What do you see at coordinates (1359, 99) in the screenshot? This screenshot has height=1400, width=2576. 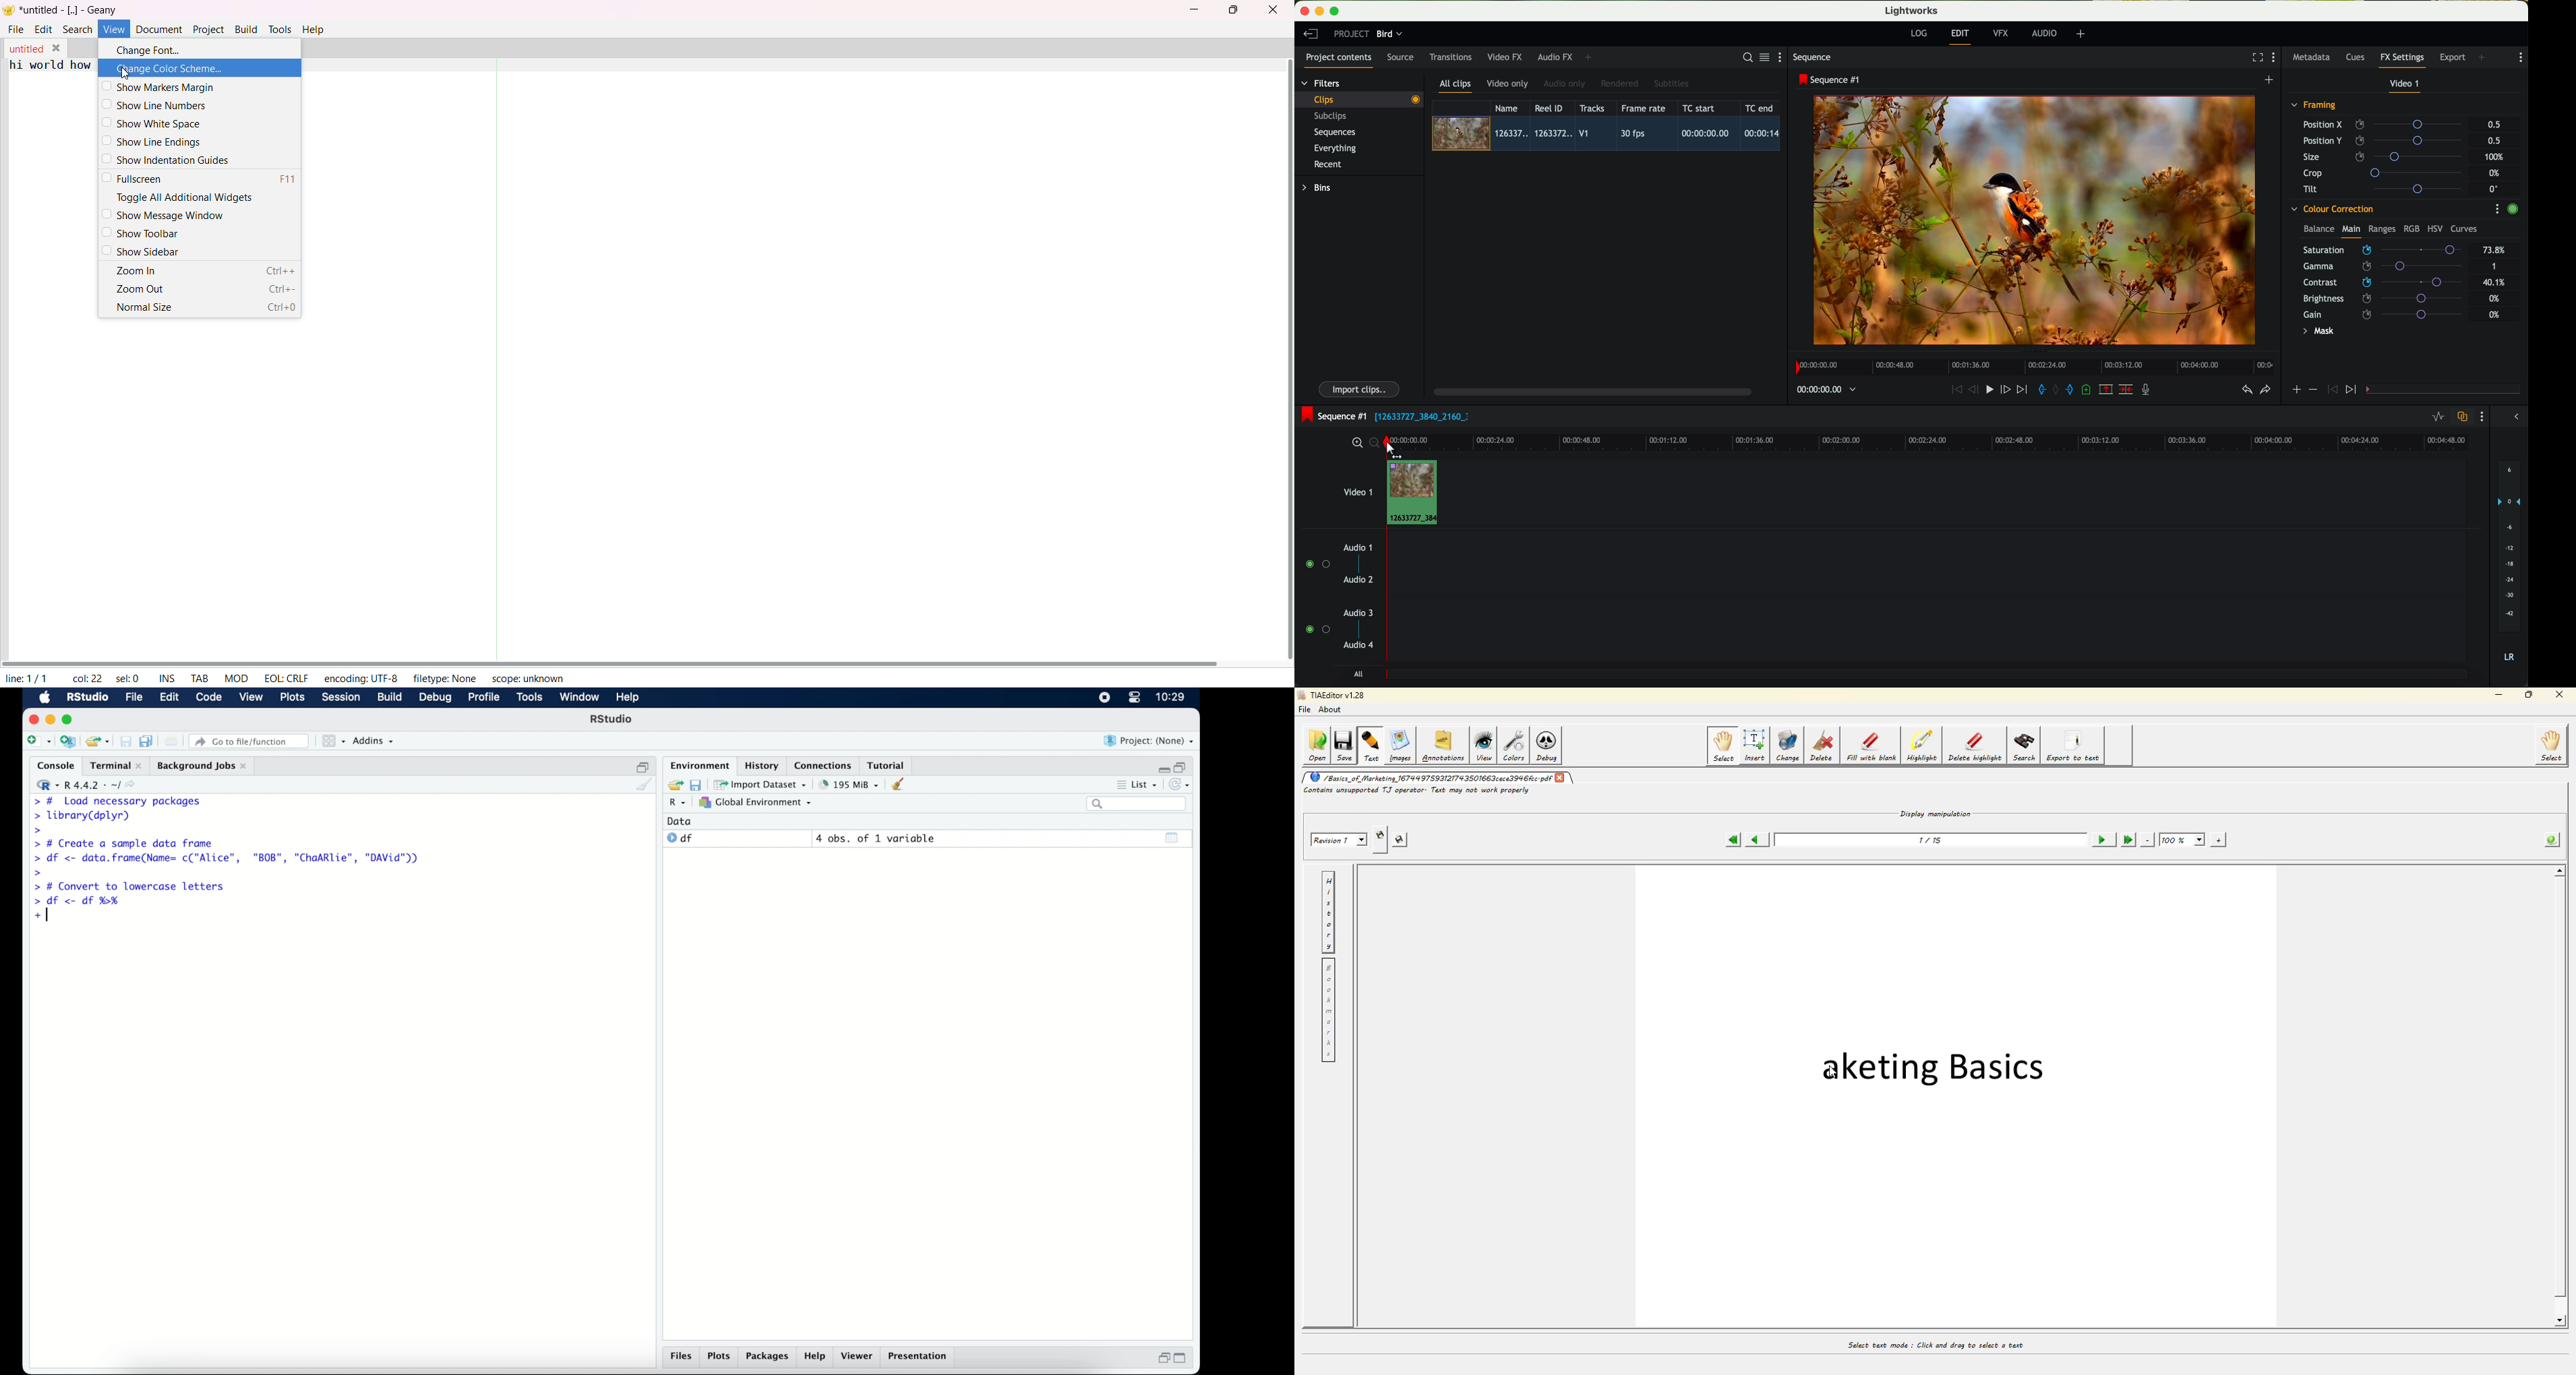 I see `clips` at bounding box center [1359, 99].